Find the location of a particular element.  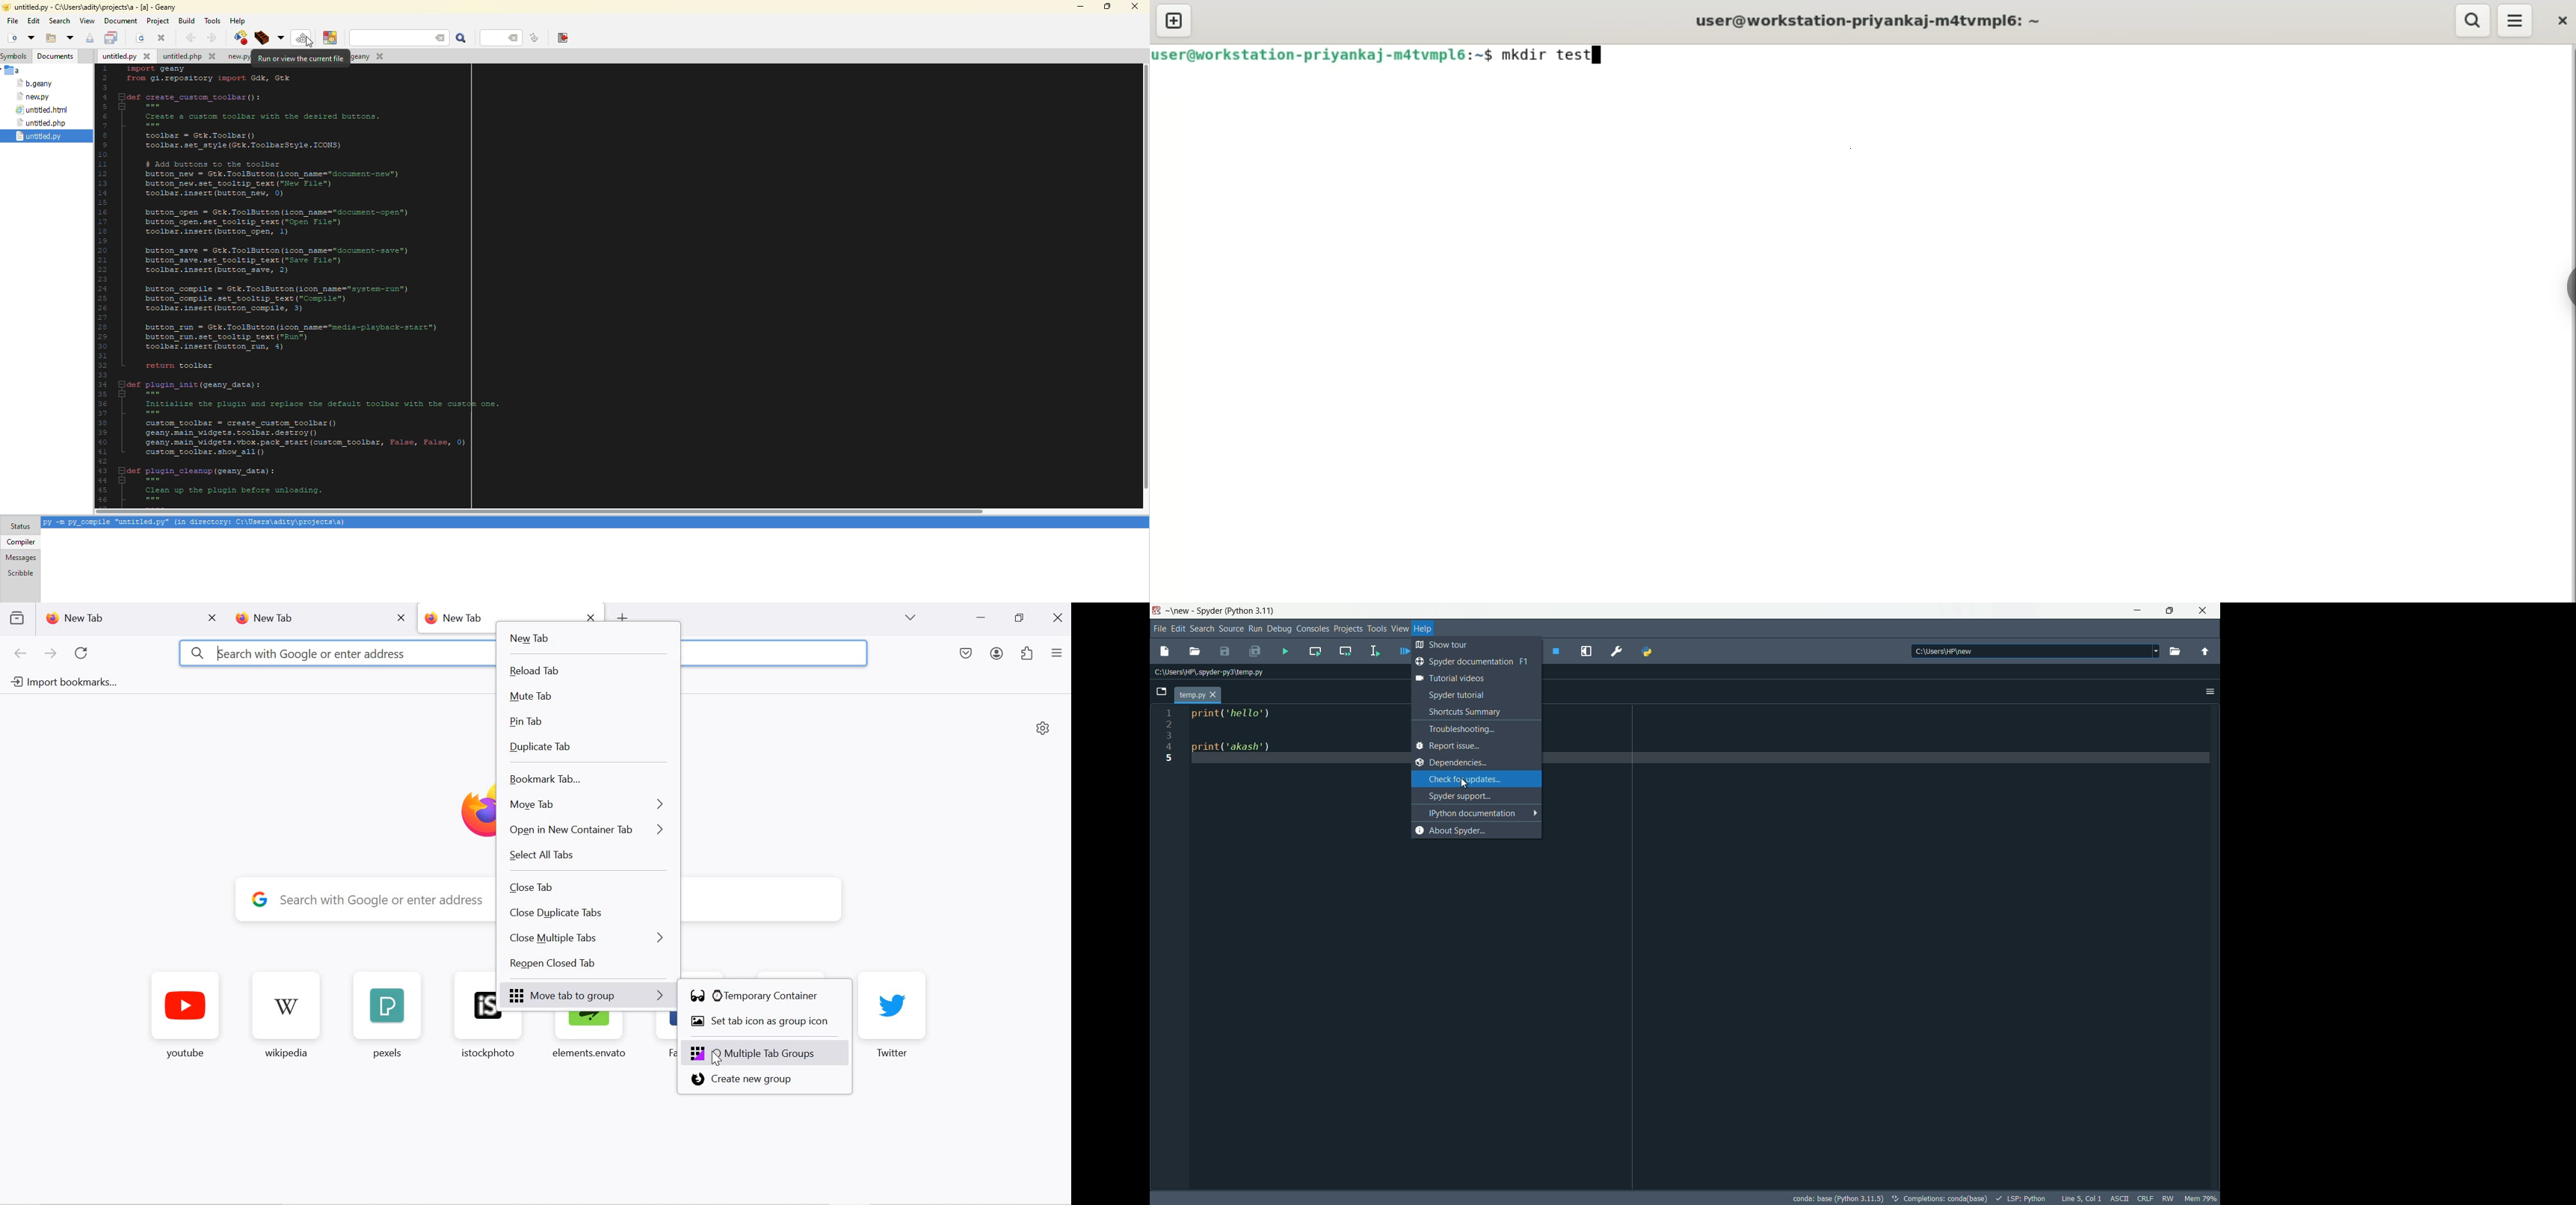

options is located at coordinates (2210, 690).